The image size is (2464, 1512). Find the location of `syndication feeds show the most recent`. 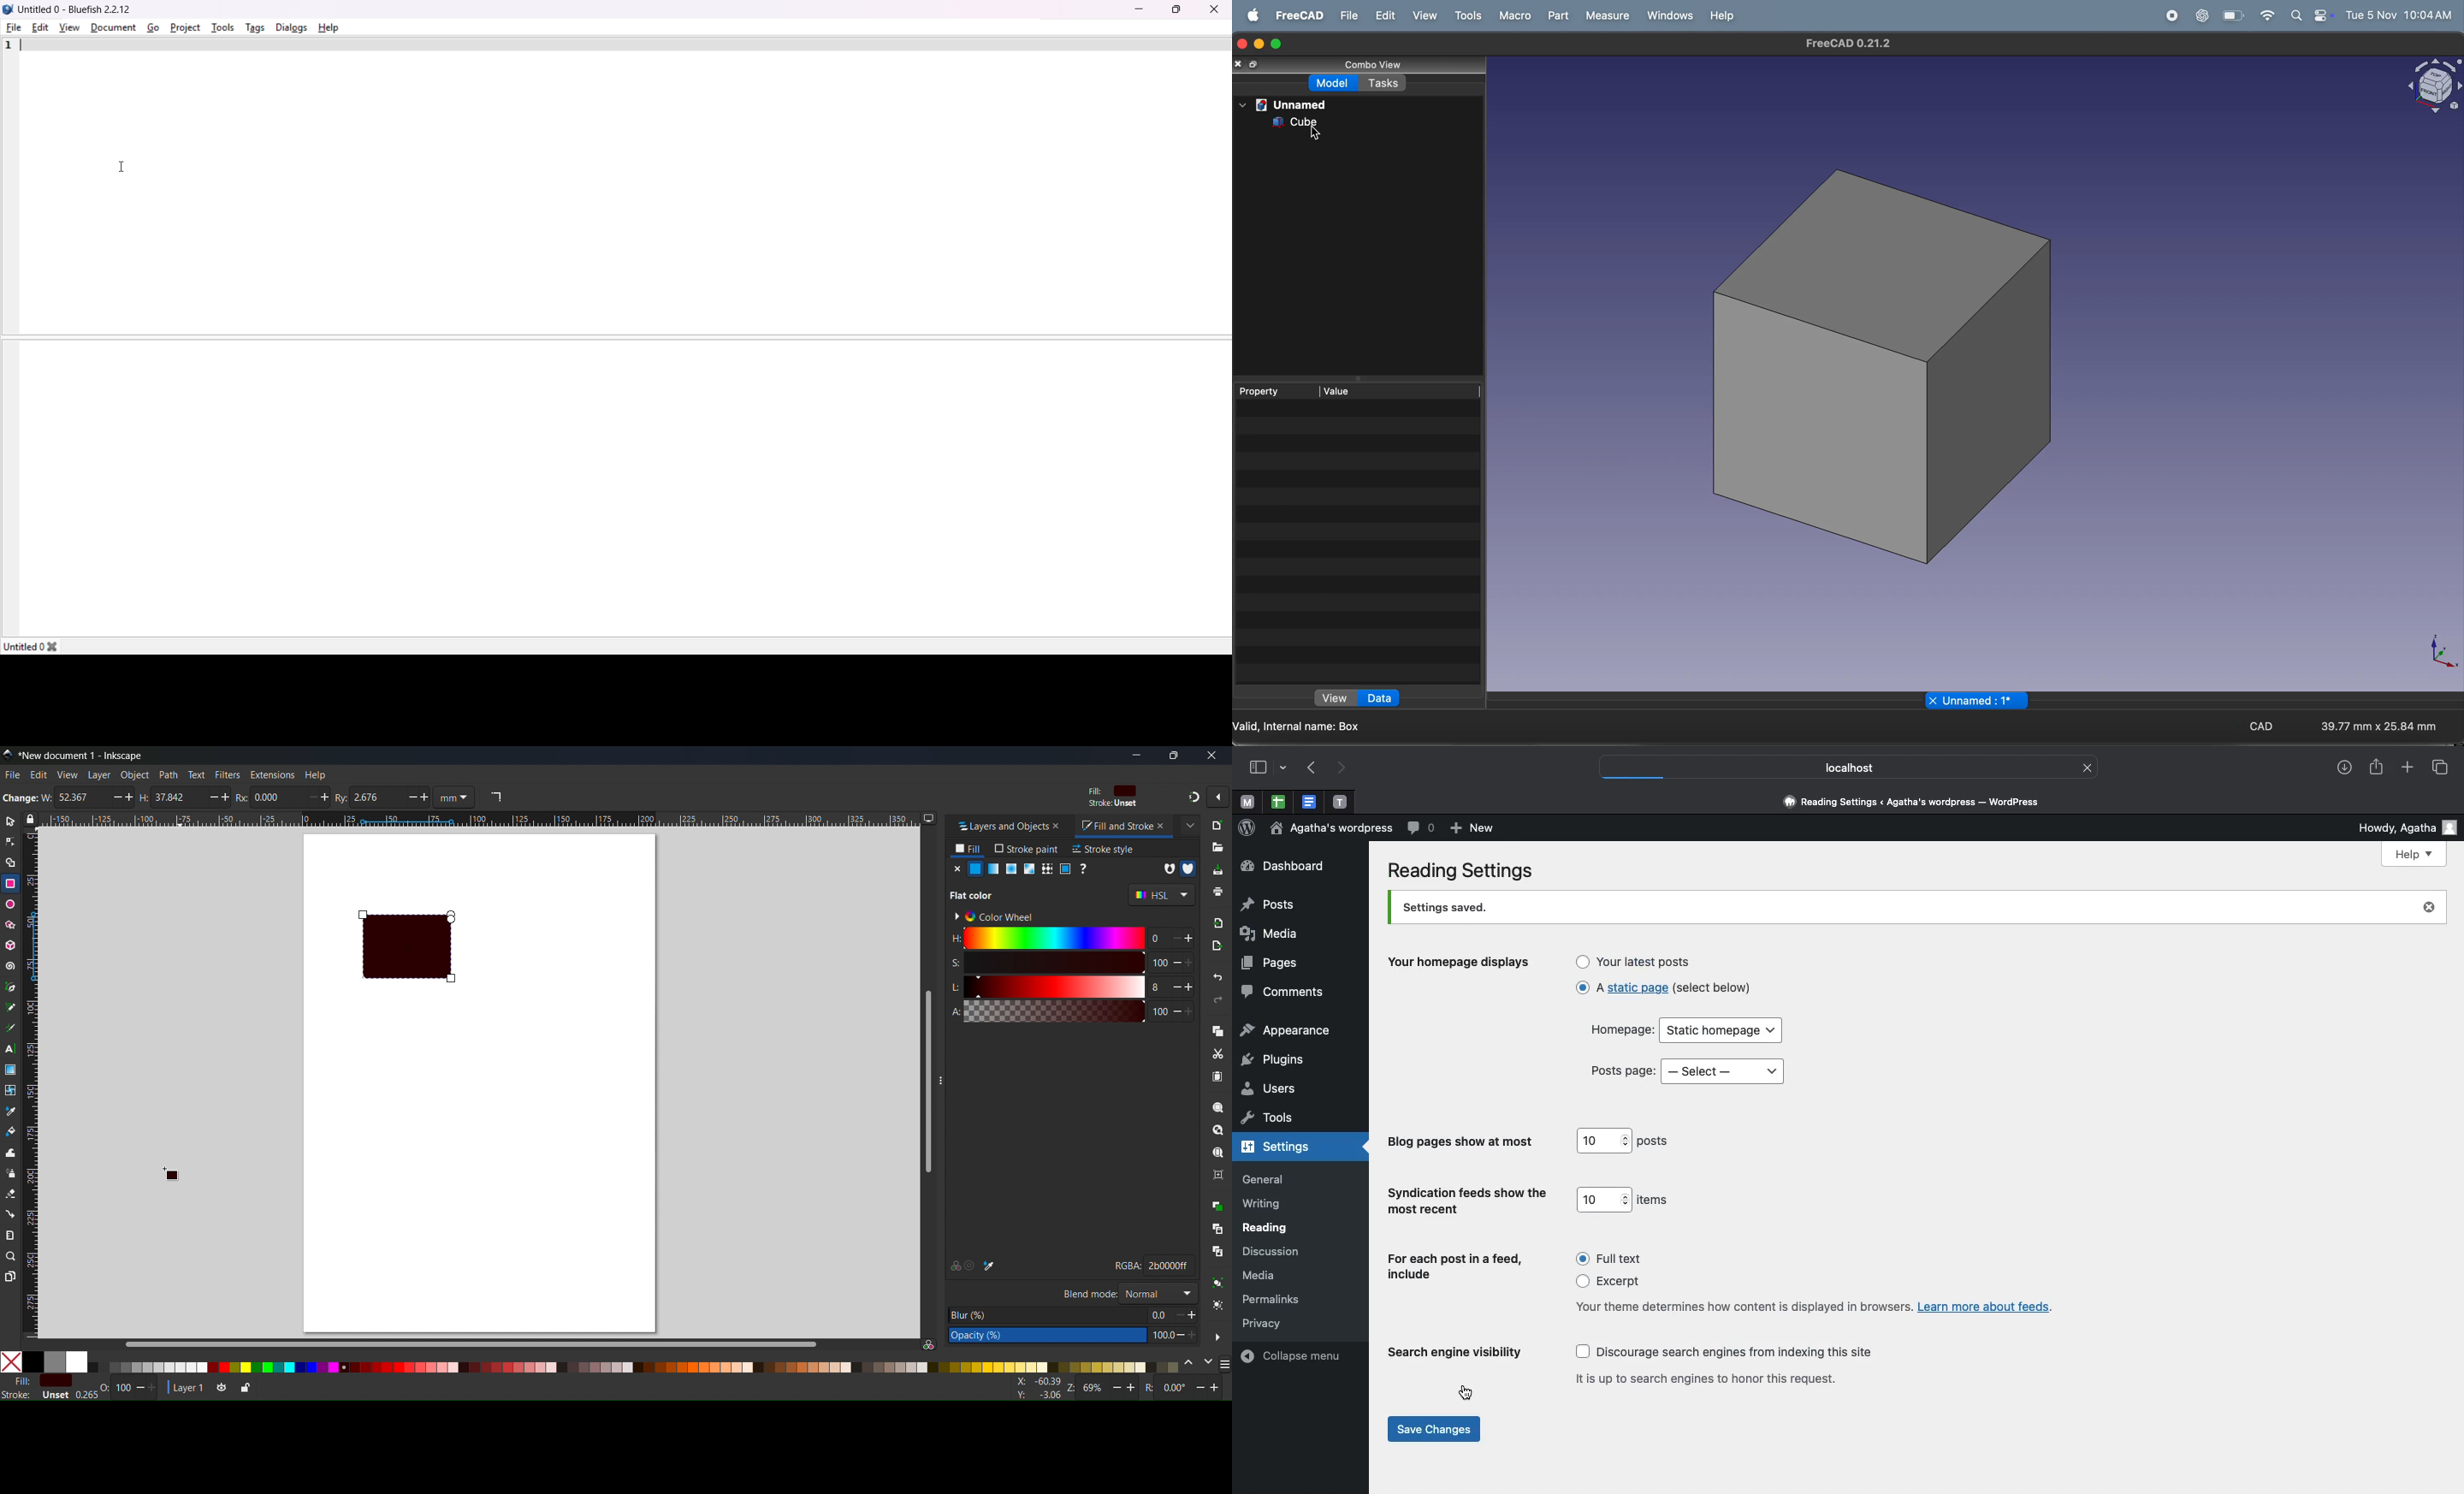

syndication feeds show the most recent is located at coordinates (1464, 1201).